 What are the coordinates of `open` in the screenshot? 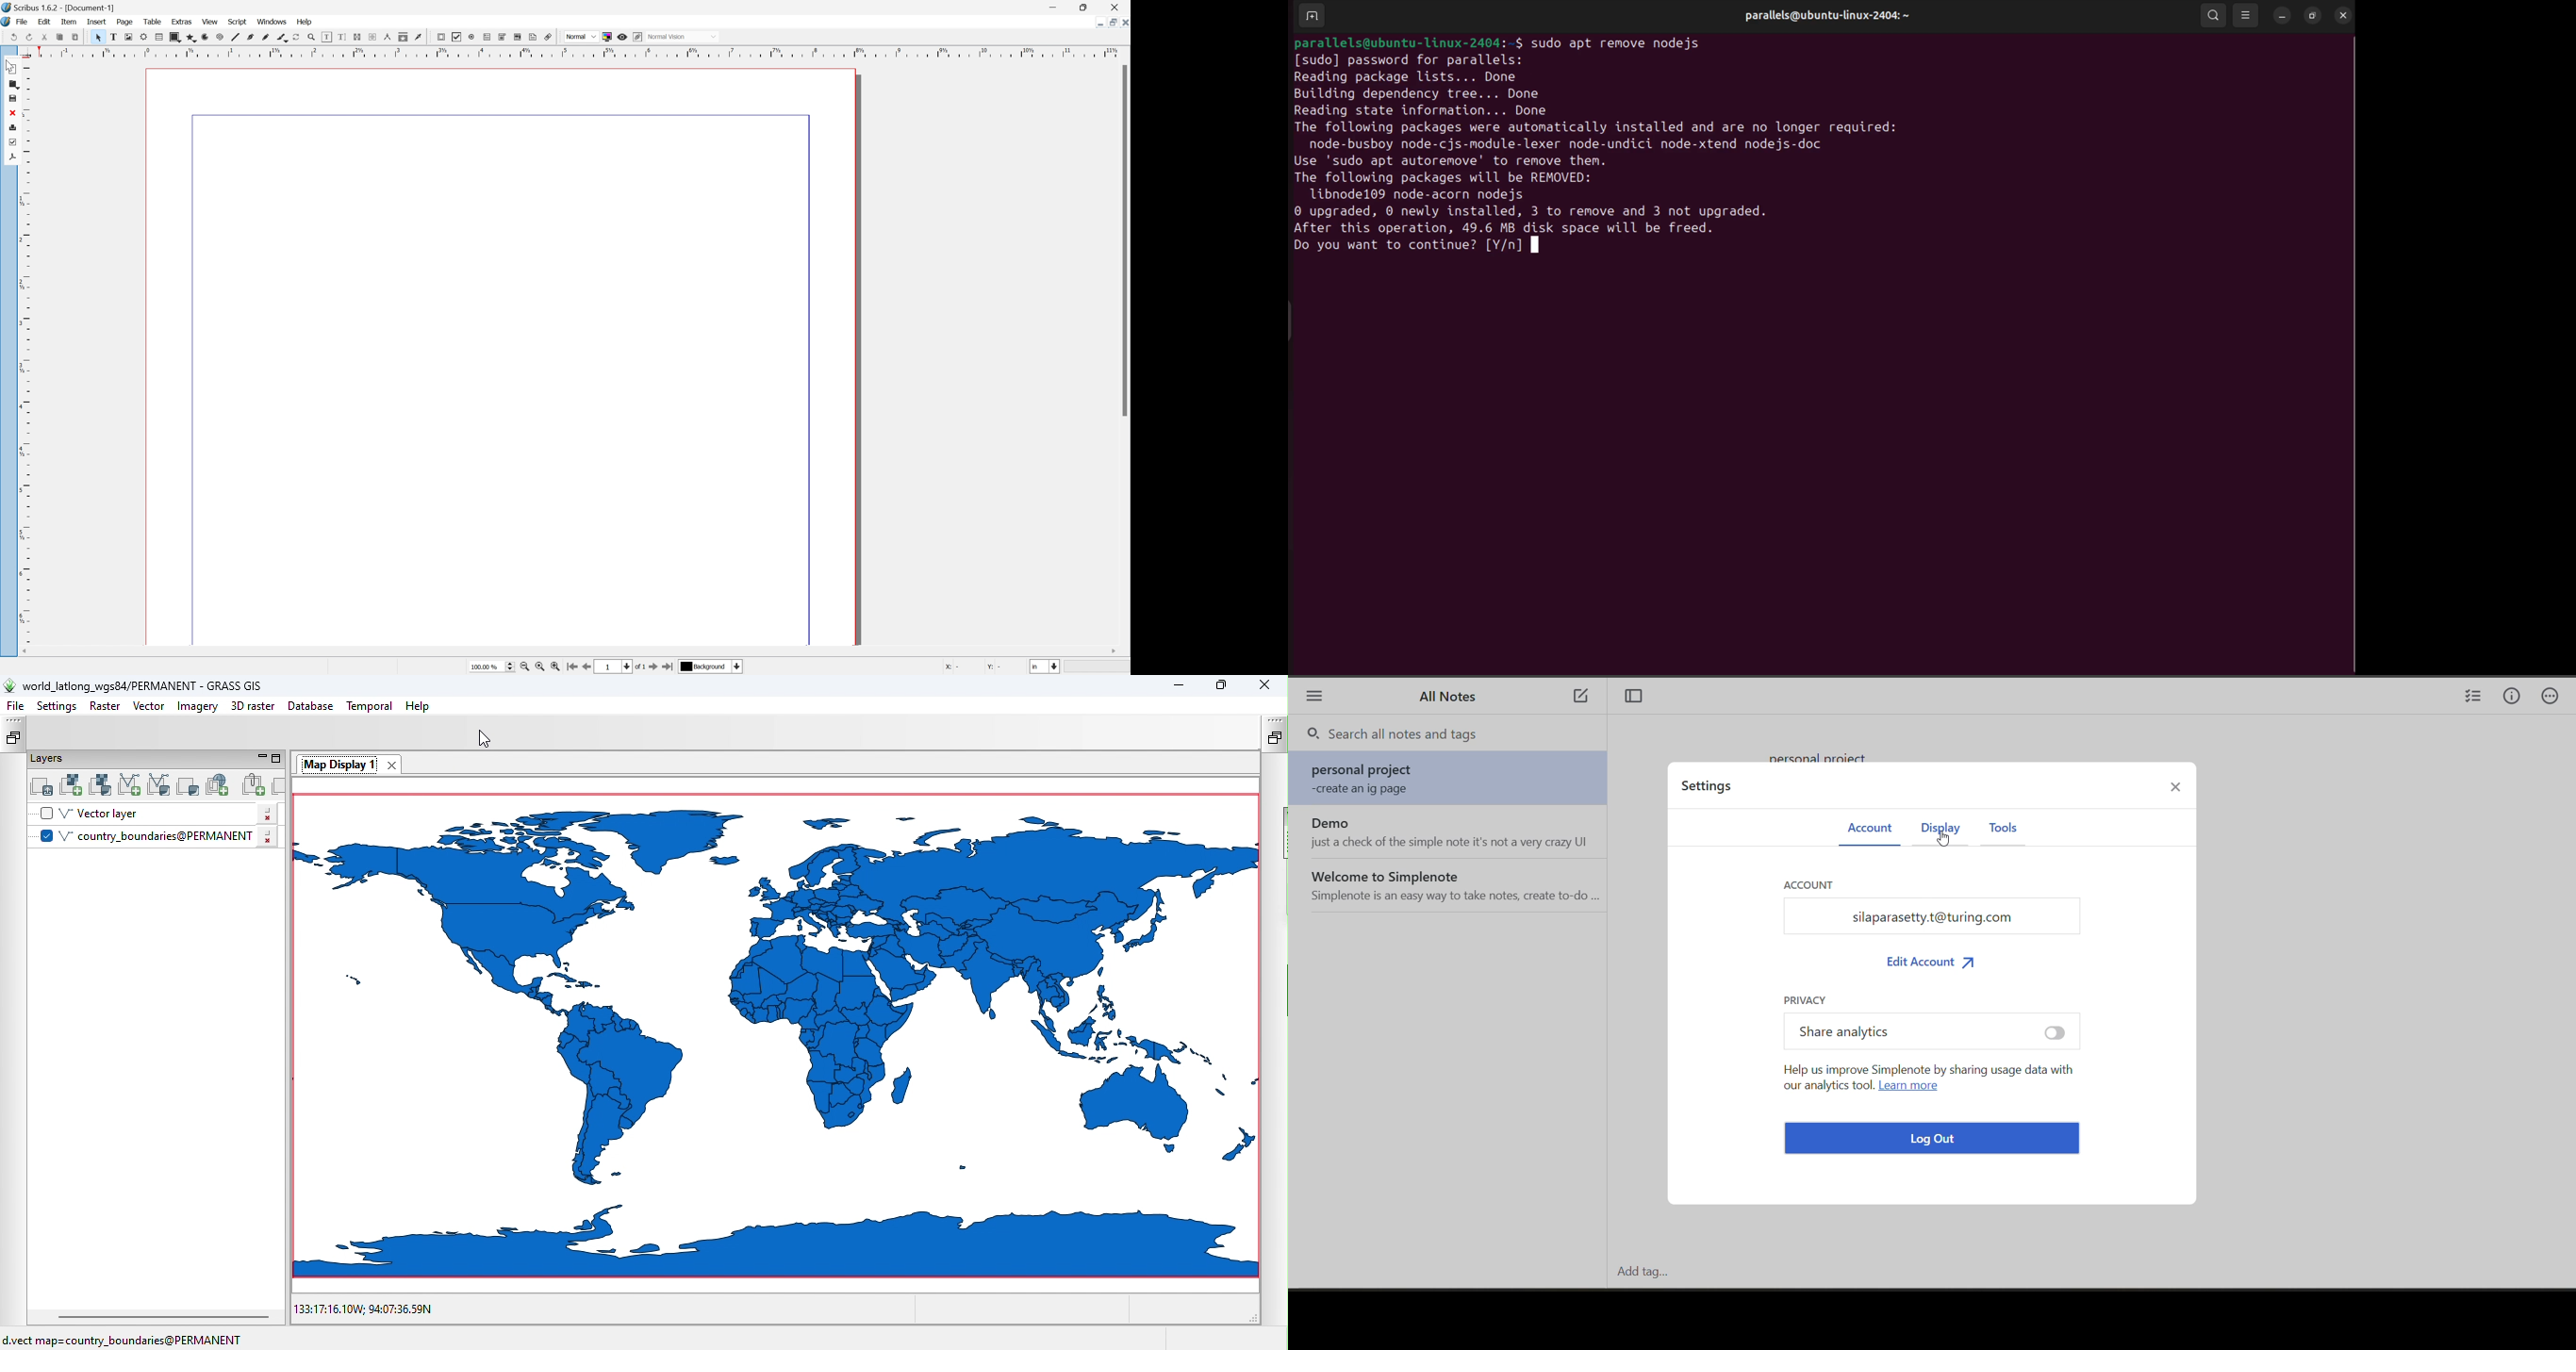 It's located at (30, 37).